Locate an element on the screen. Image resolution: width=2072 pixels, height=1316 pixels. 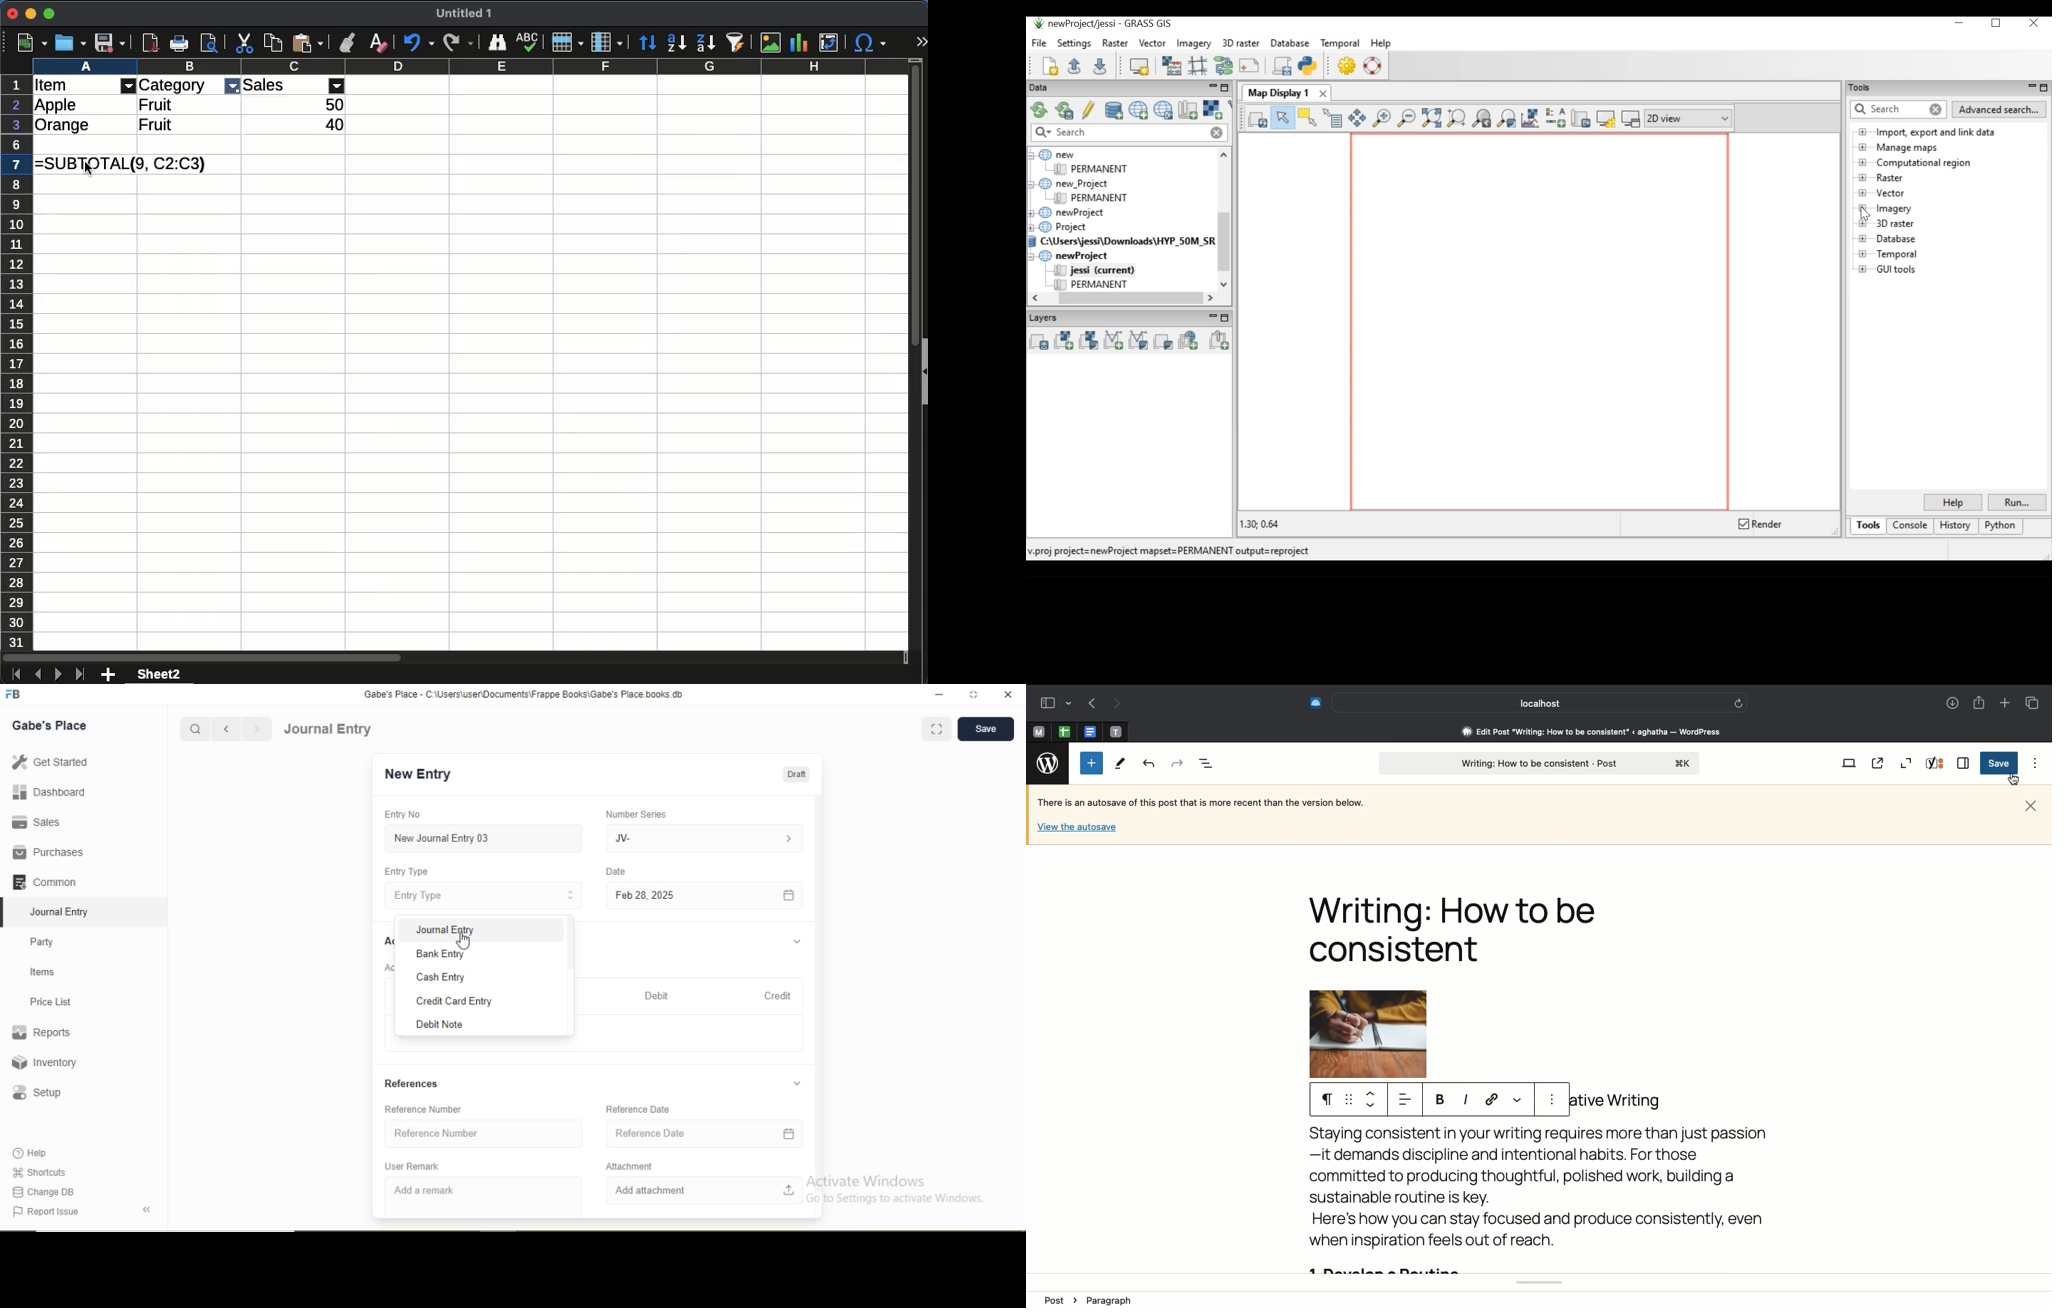
Report Issue is located at coordinates (45, 1212).